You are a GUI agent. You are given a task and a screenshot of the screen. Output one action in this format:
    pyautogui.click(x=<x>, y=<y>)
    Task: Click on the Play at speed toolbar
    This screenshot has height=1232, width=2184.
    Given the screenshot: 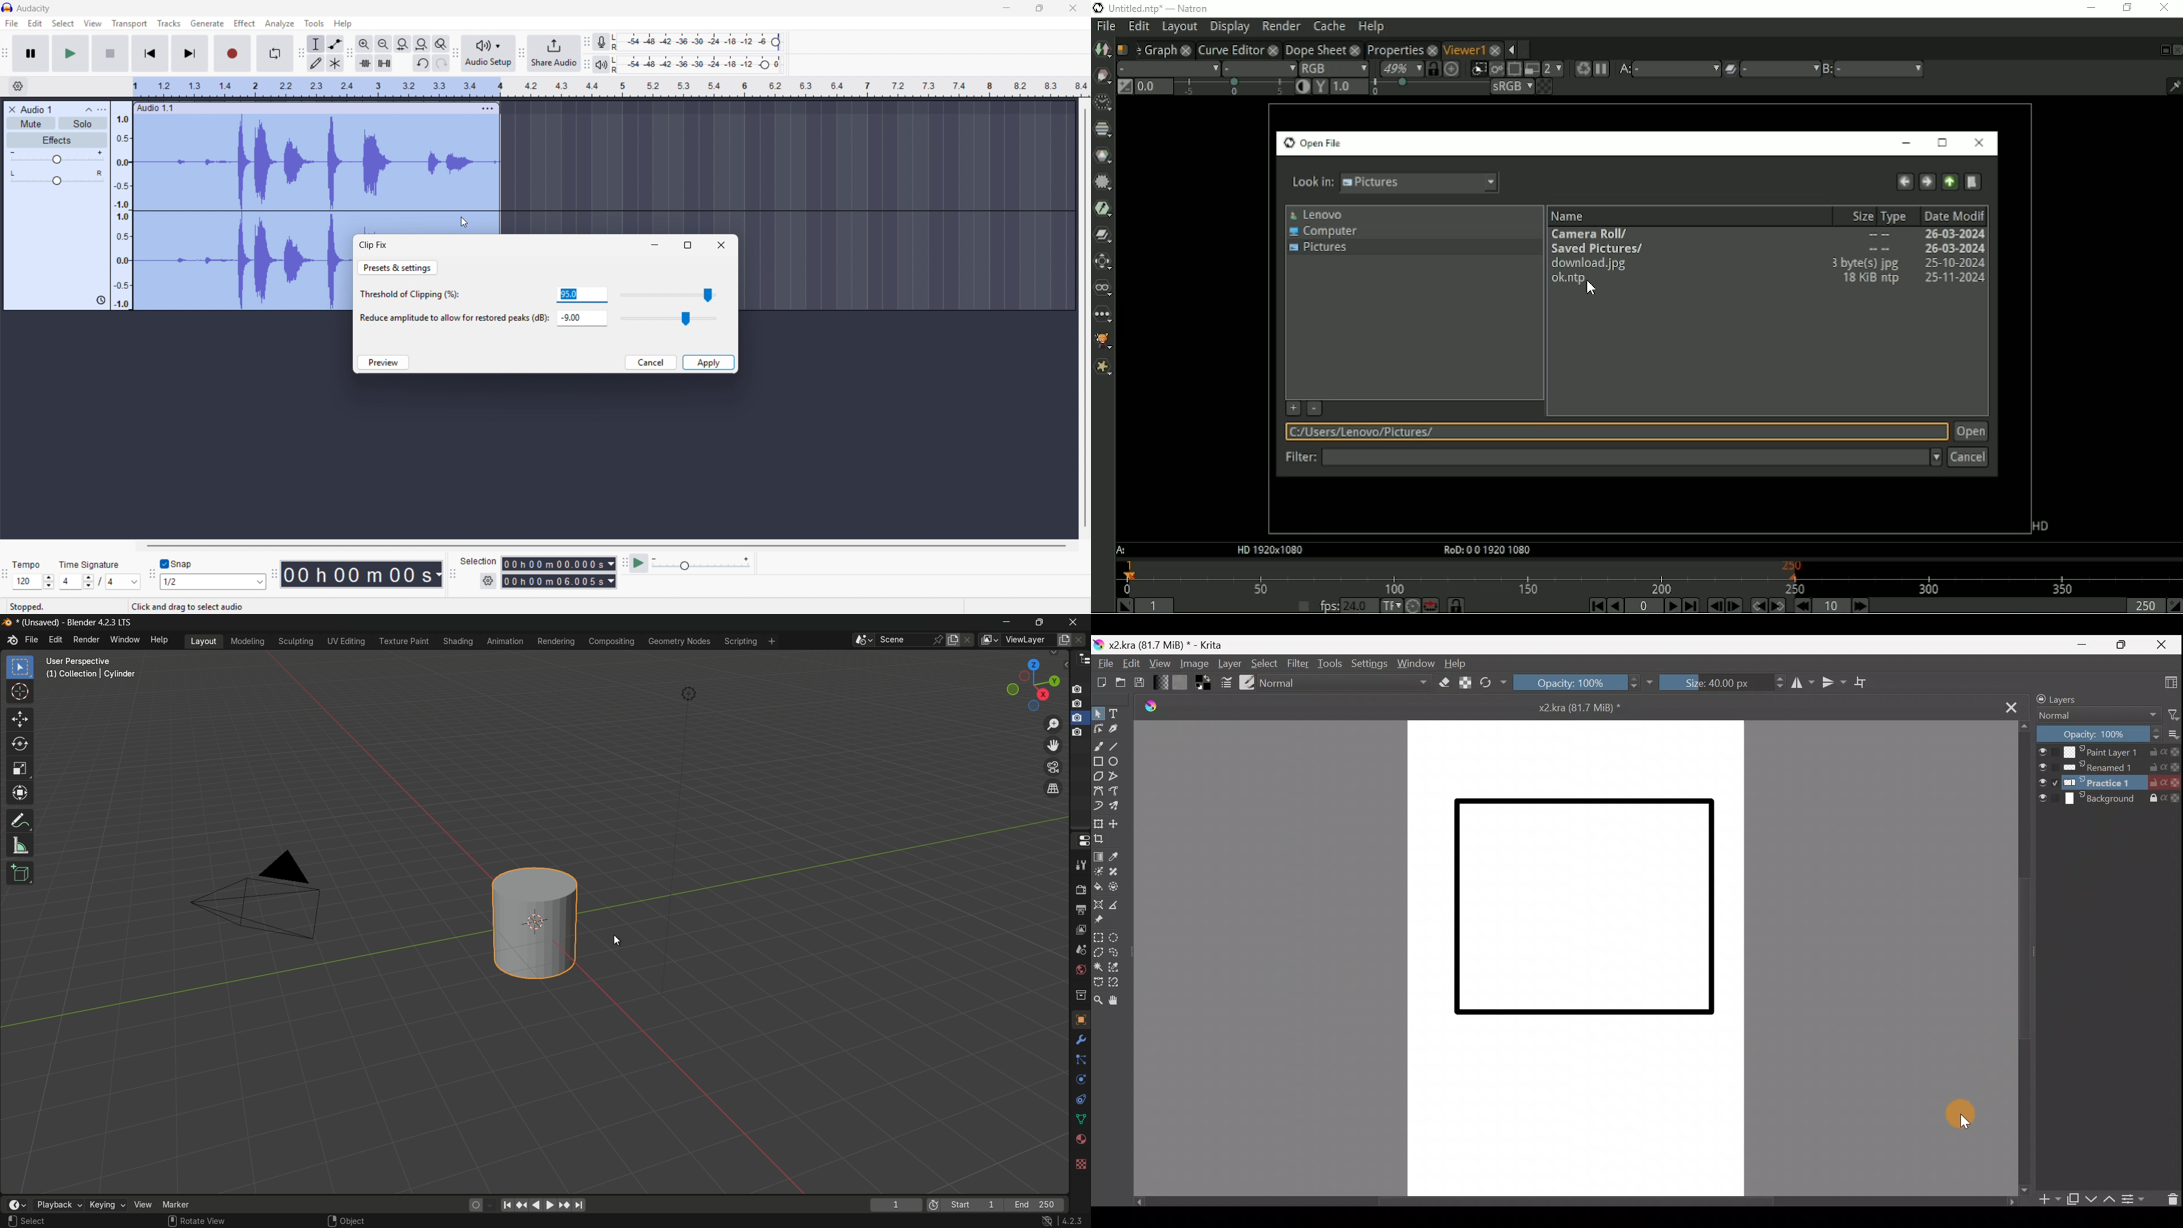 What is the action you would take?
    pyautogui.click(x=623, y=564)
    